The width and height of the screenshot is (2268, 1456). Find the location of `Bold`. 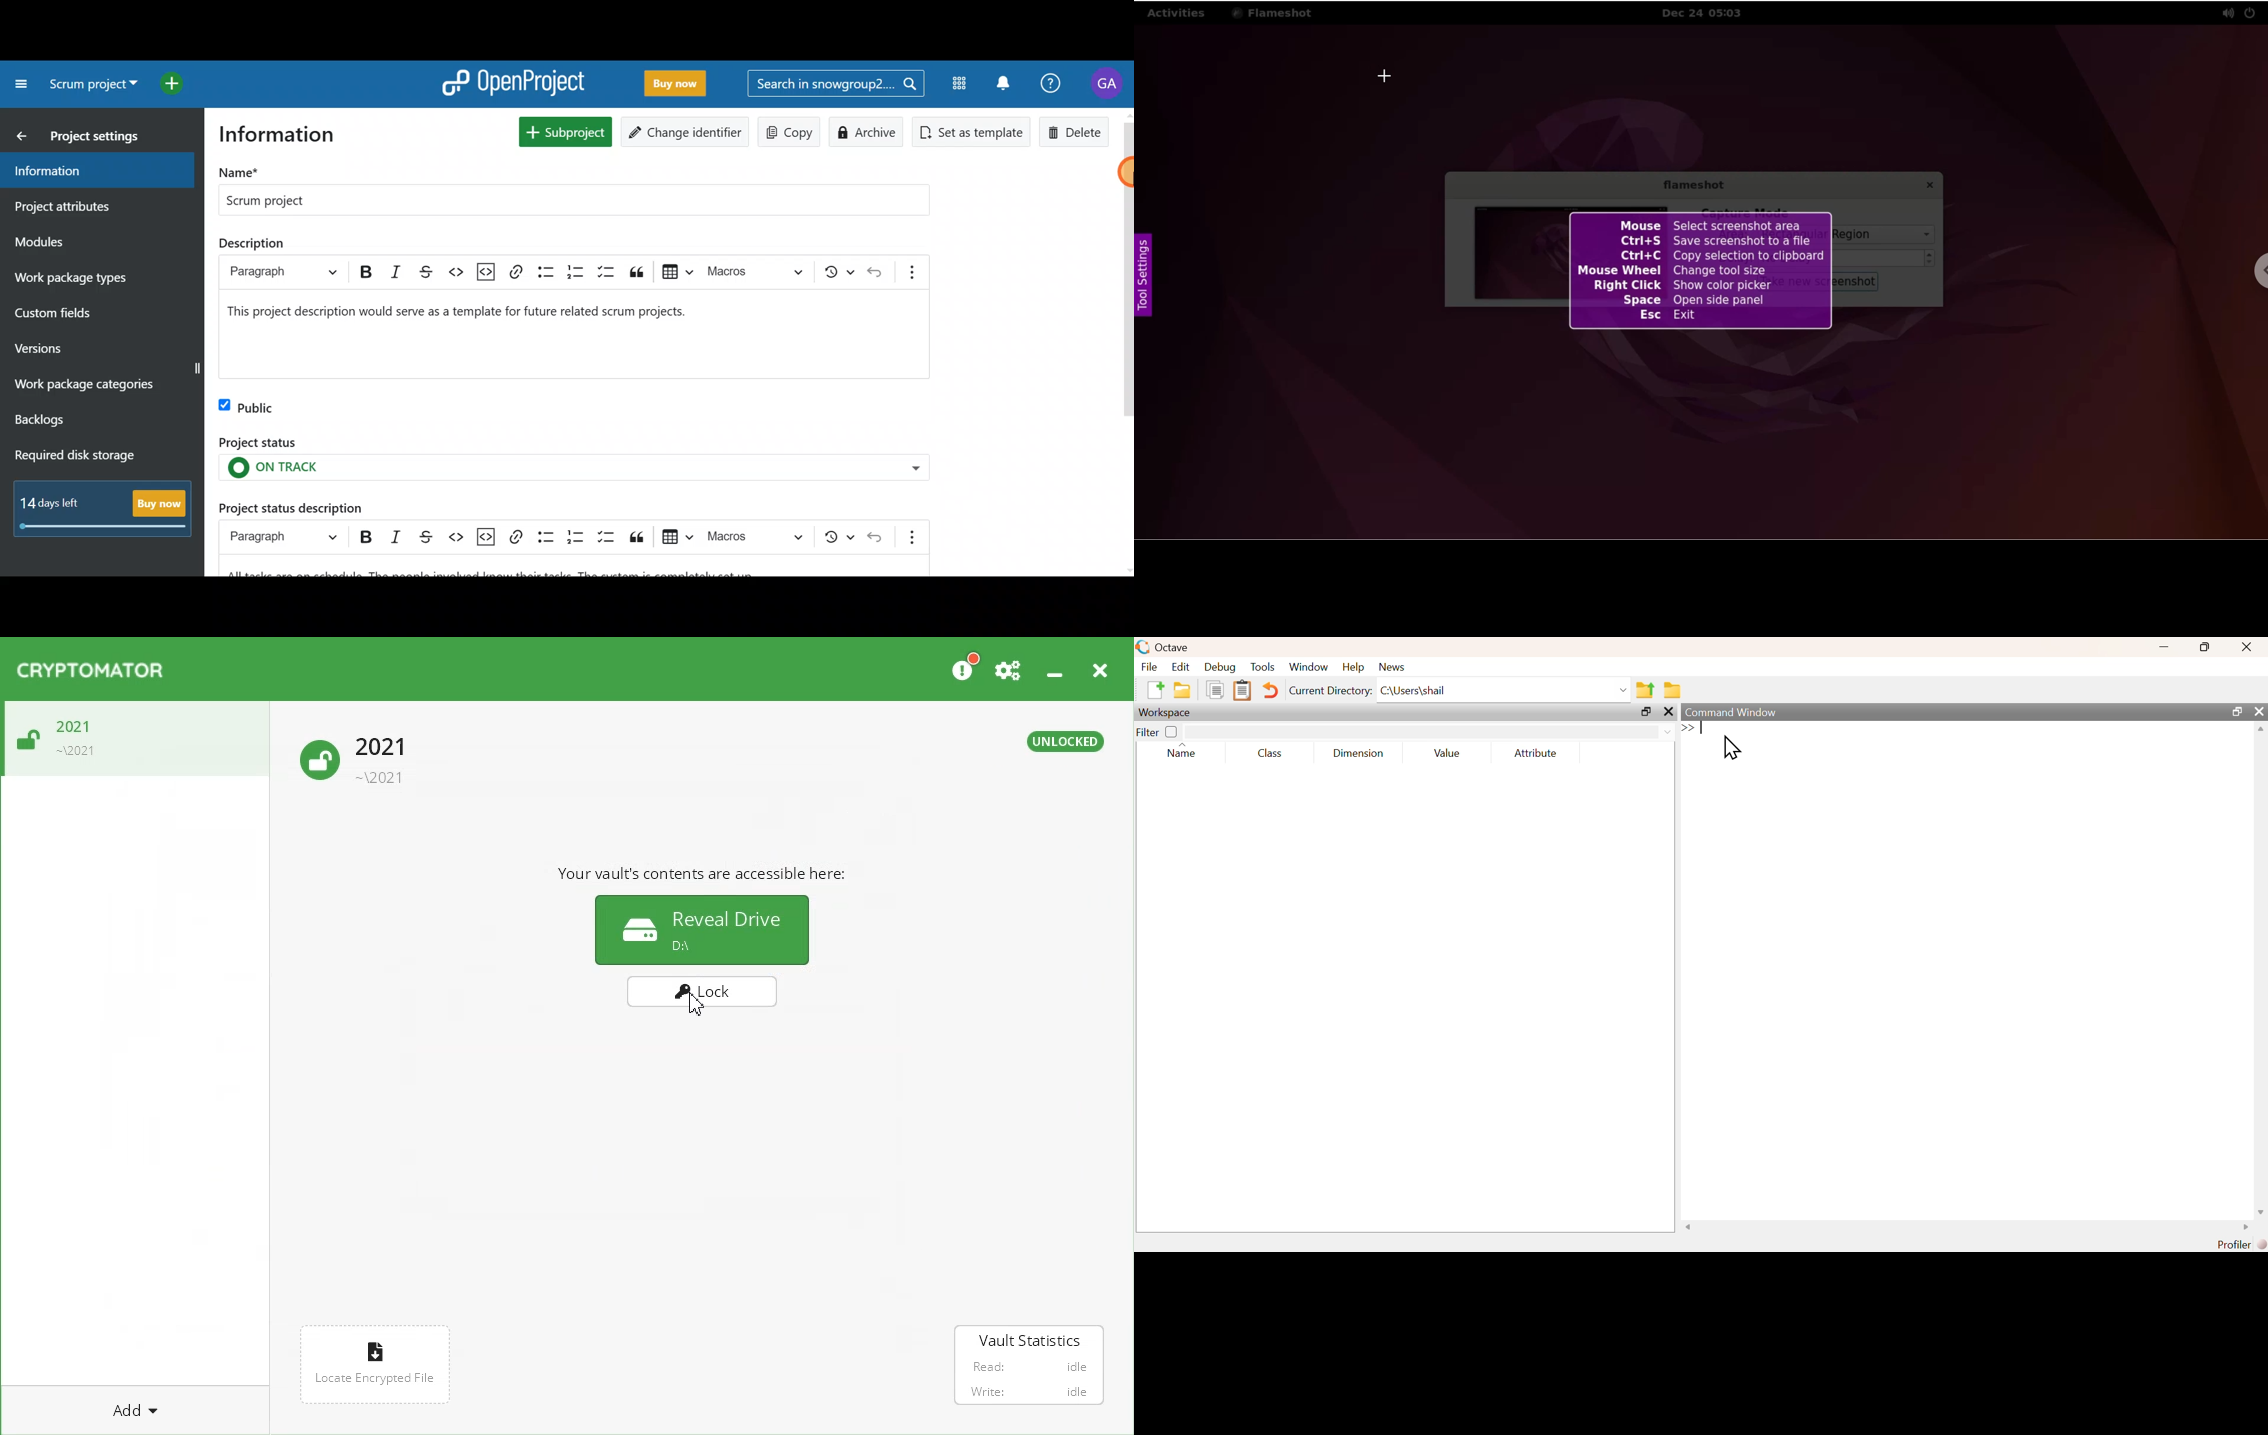

Bold is located at coordinates (365, 537).